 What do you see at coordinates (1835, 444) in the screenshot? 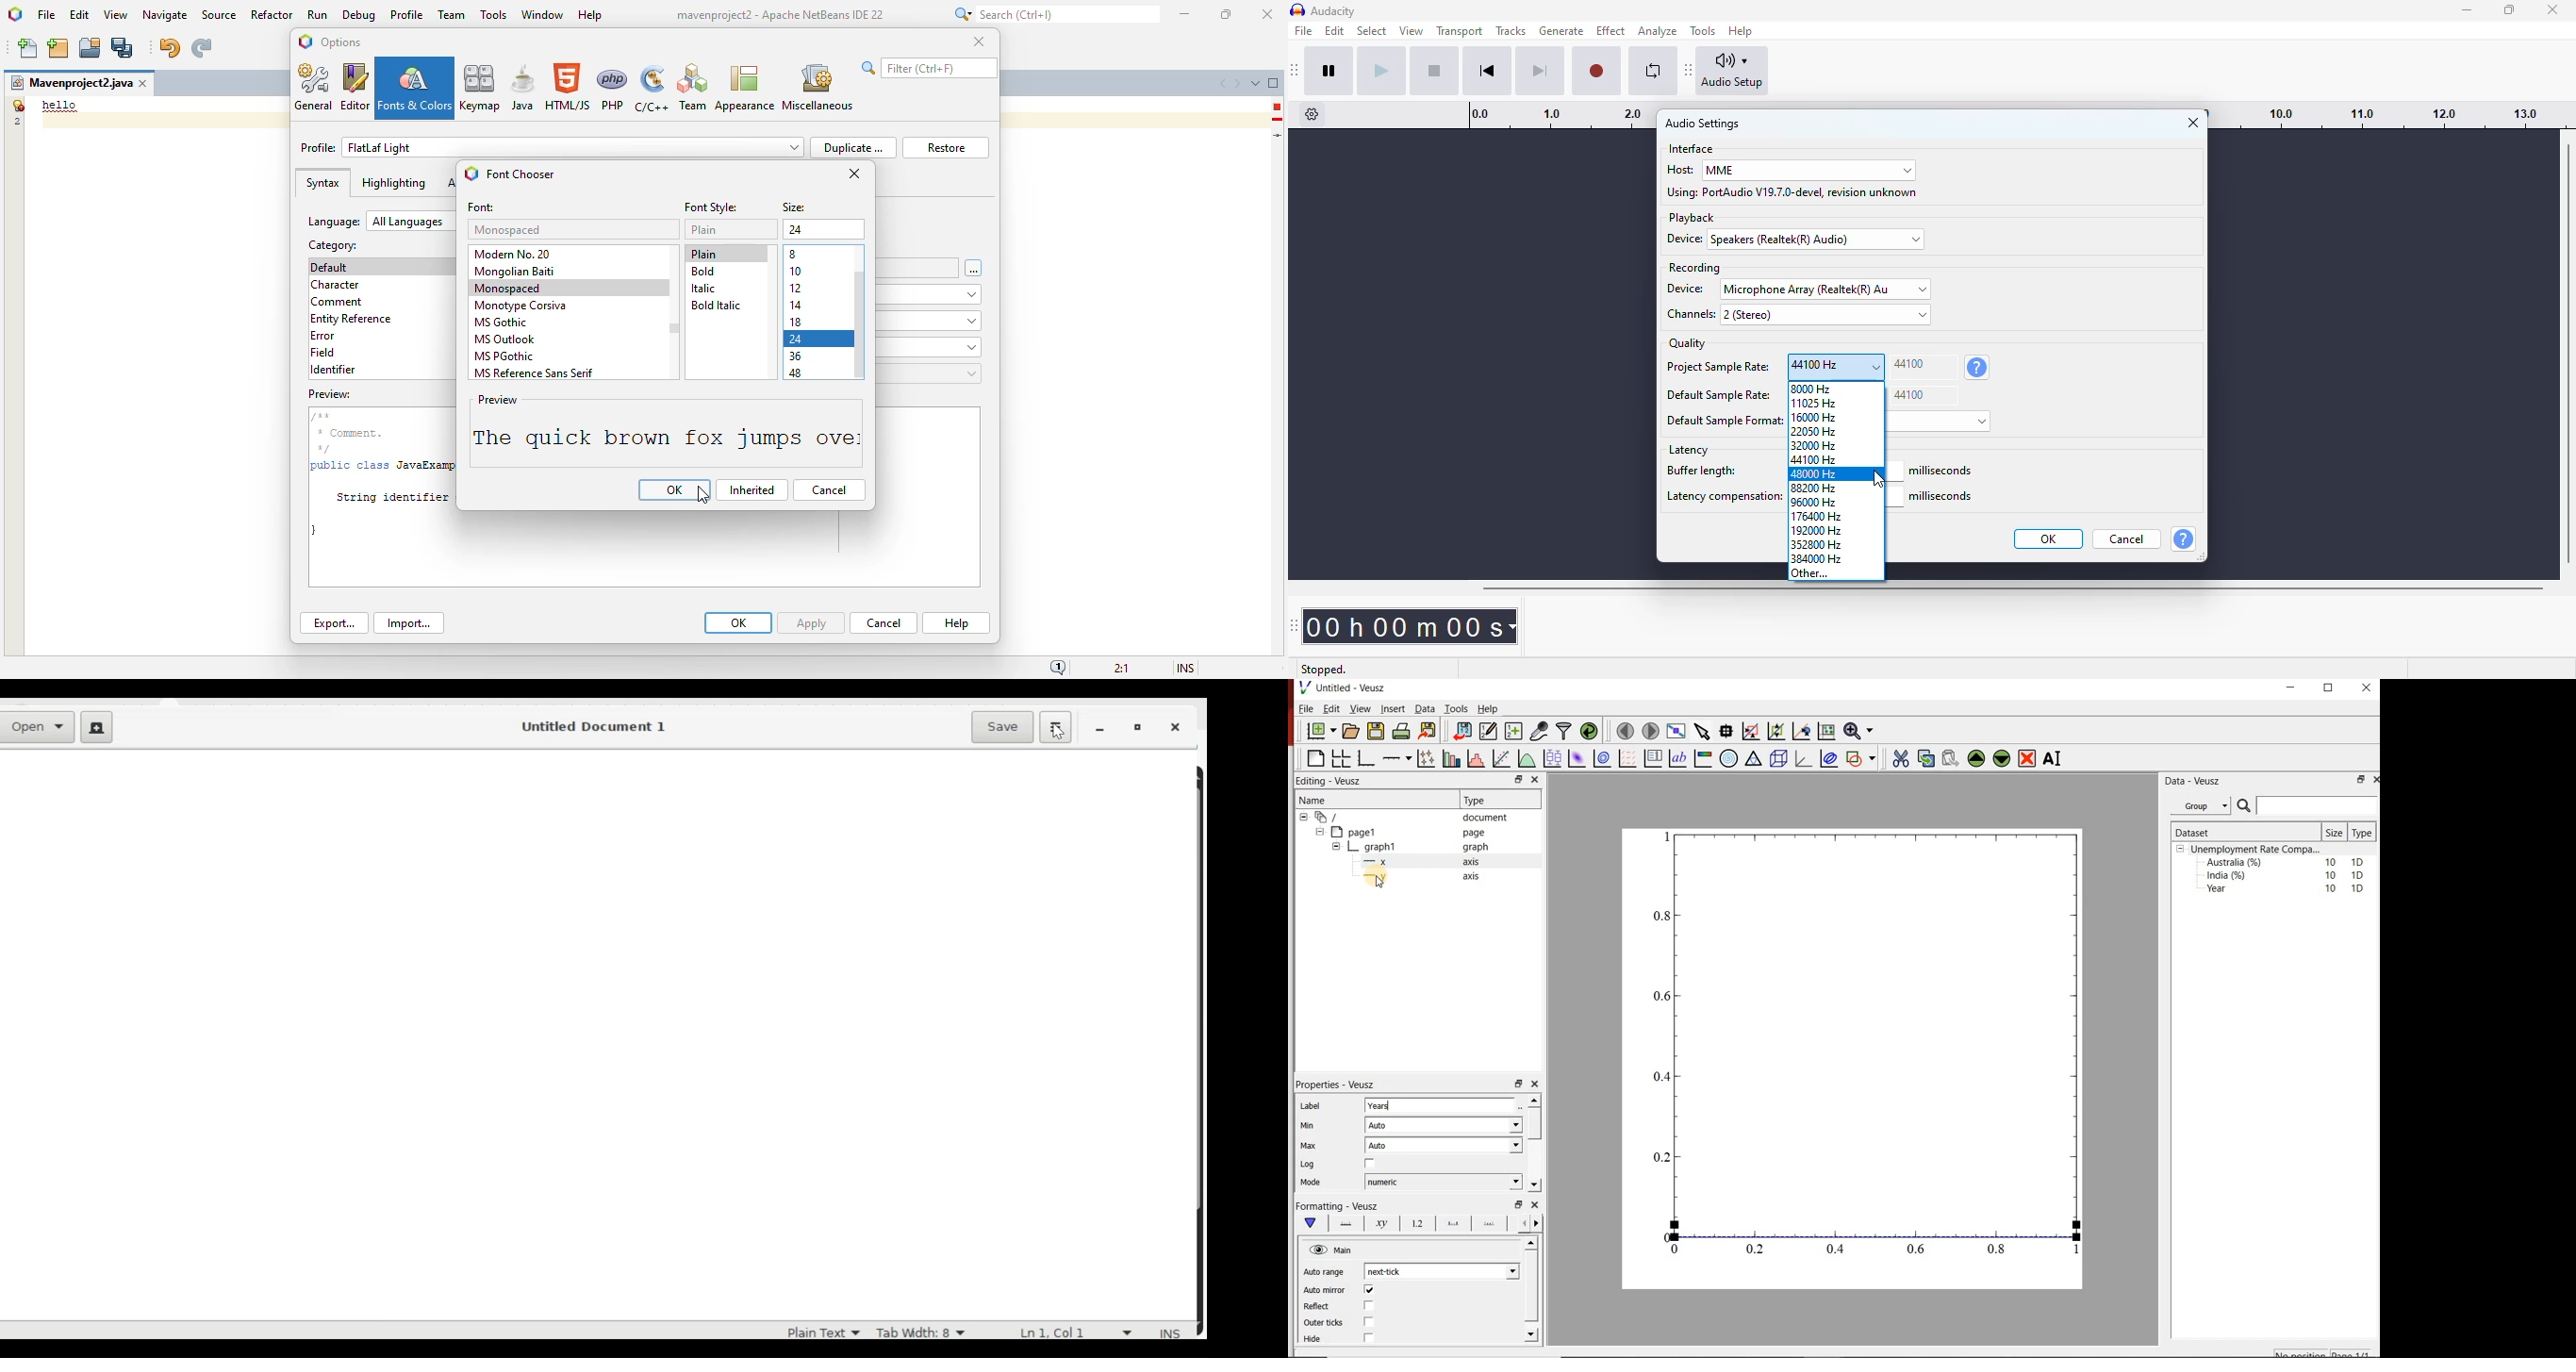
I see `32000 Hz` at bounding box center [1835, 444].